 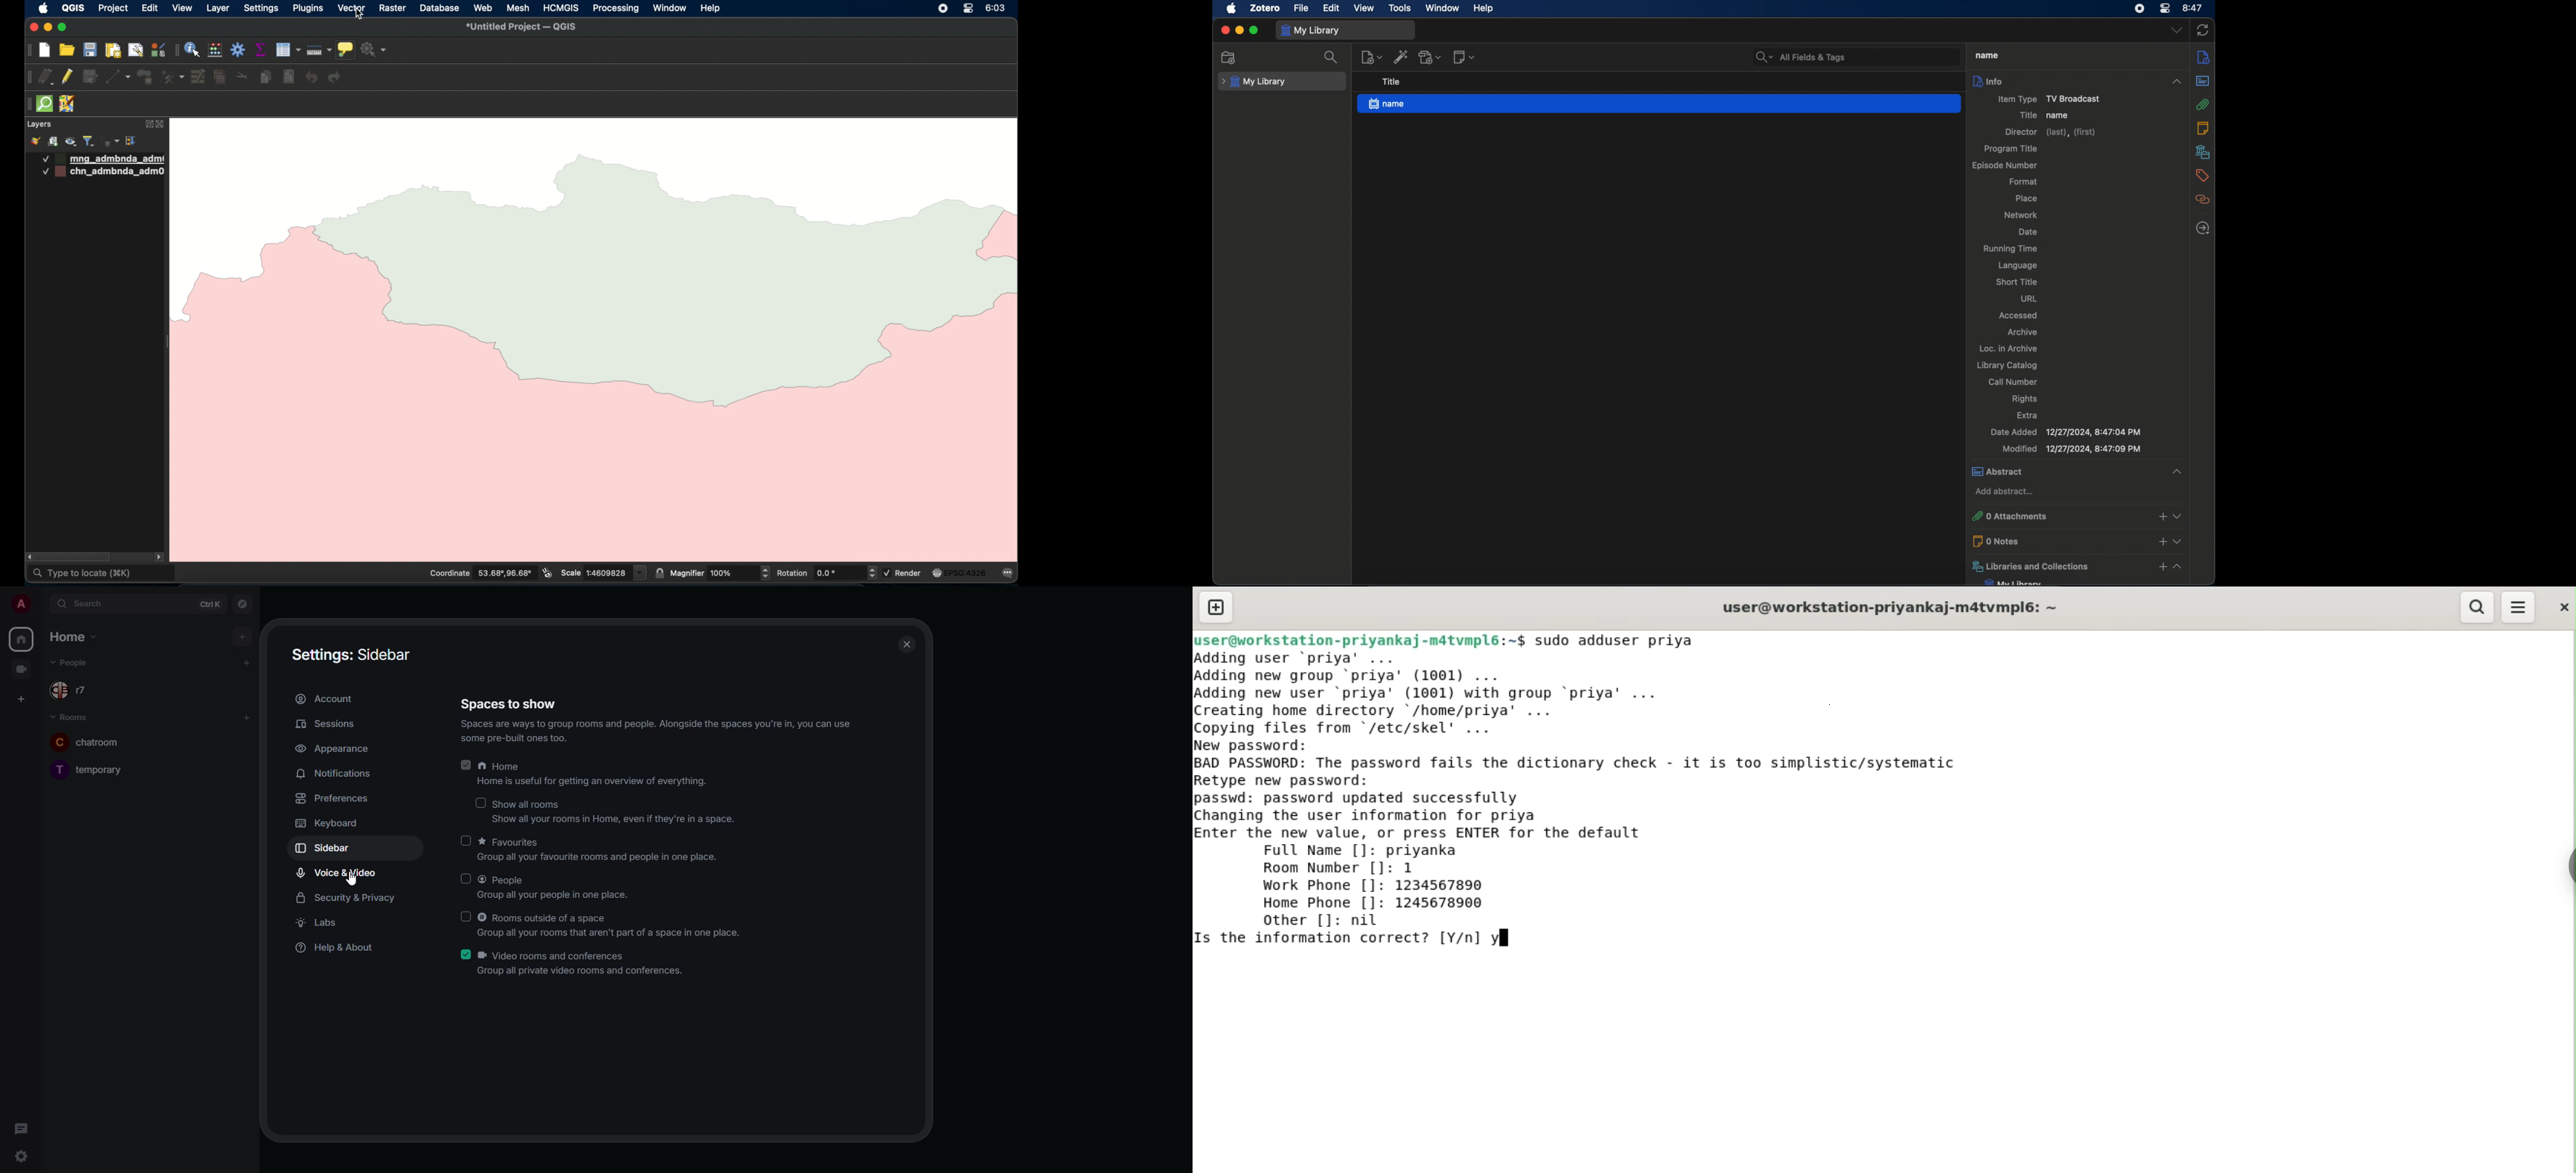 I want to click on undo, so click(x=312, y=78).